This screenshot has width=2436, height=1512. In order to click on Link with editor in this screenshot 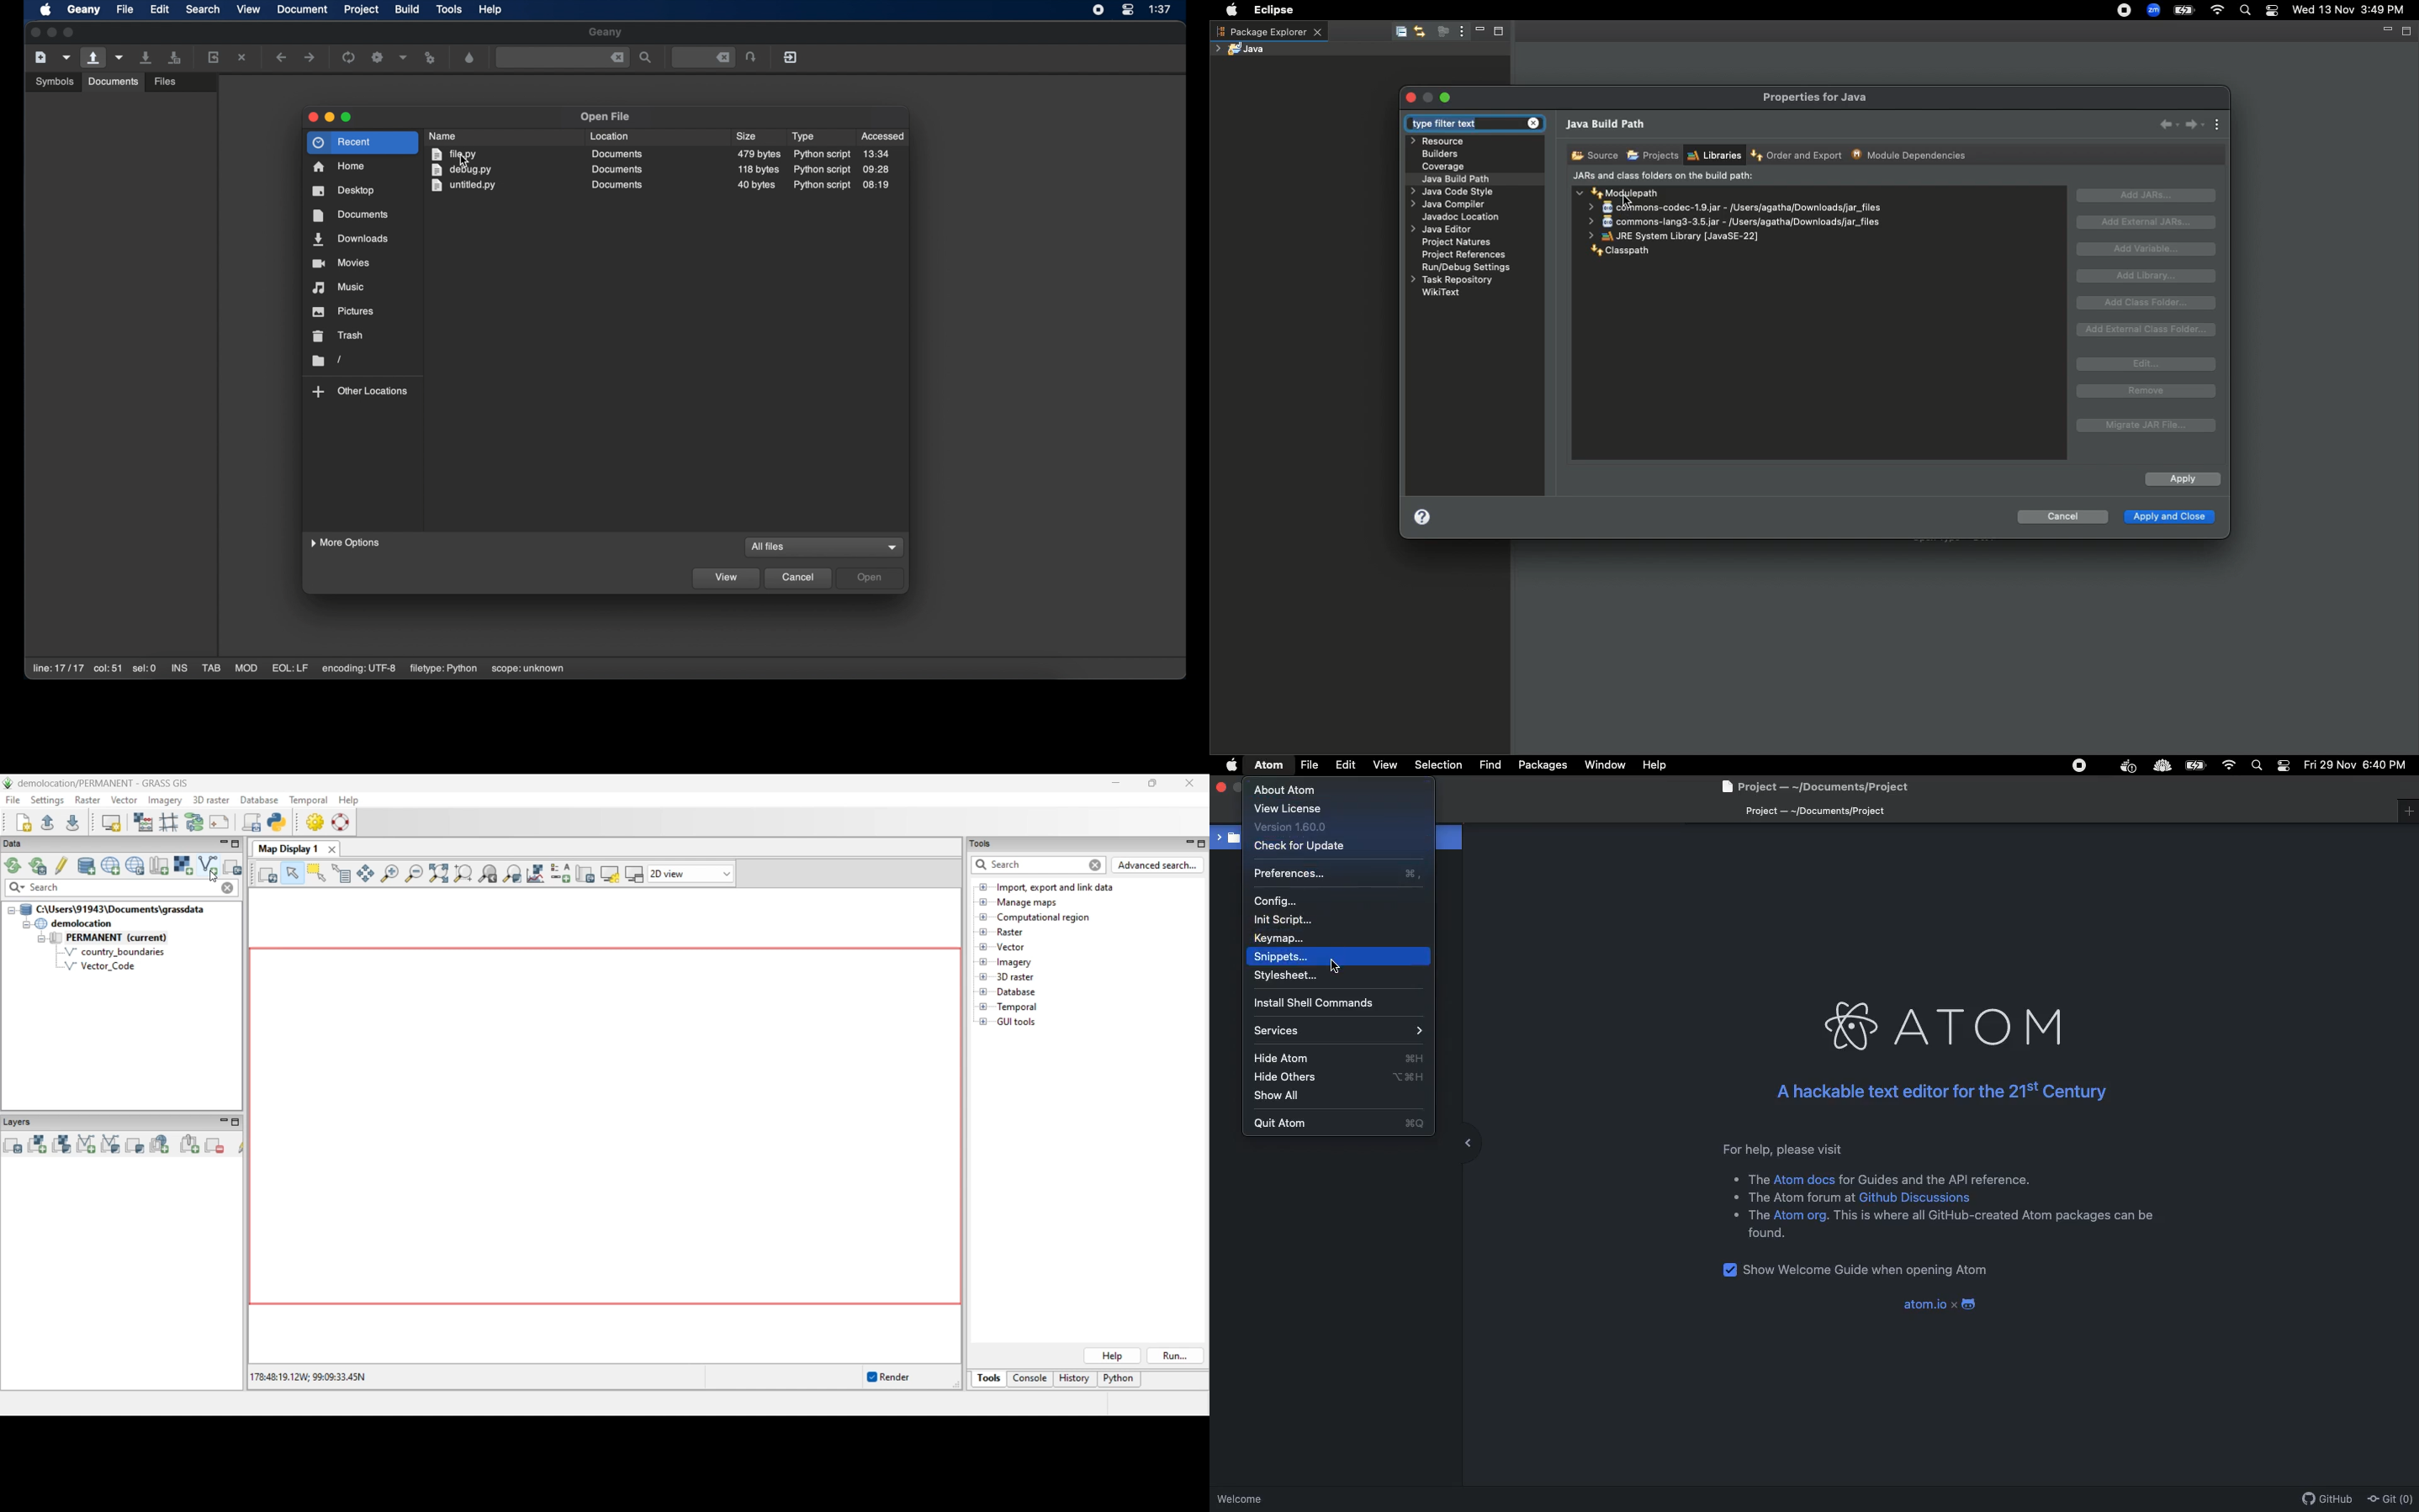, I will do `click(1420, 31)`.